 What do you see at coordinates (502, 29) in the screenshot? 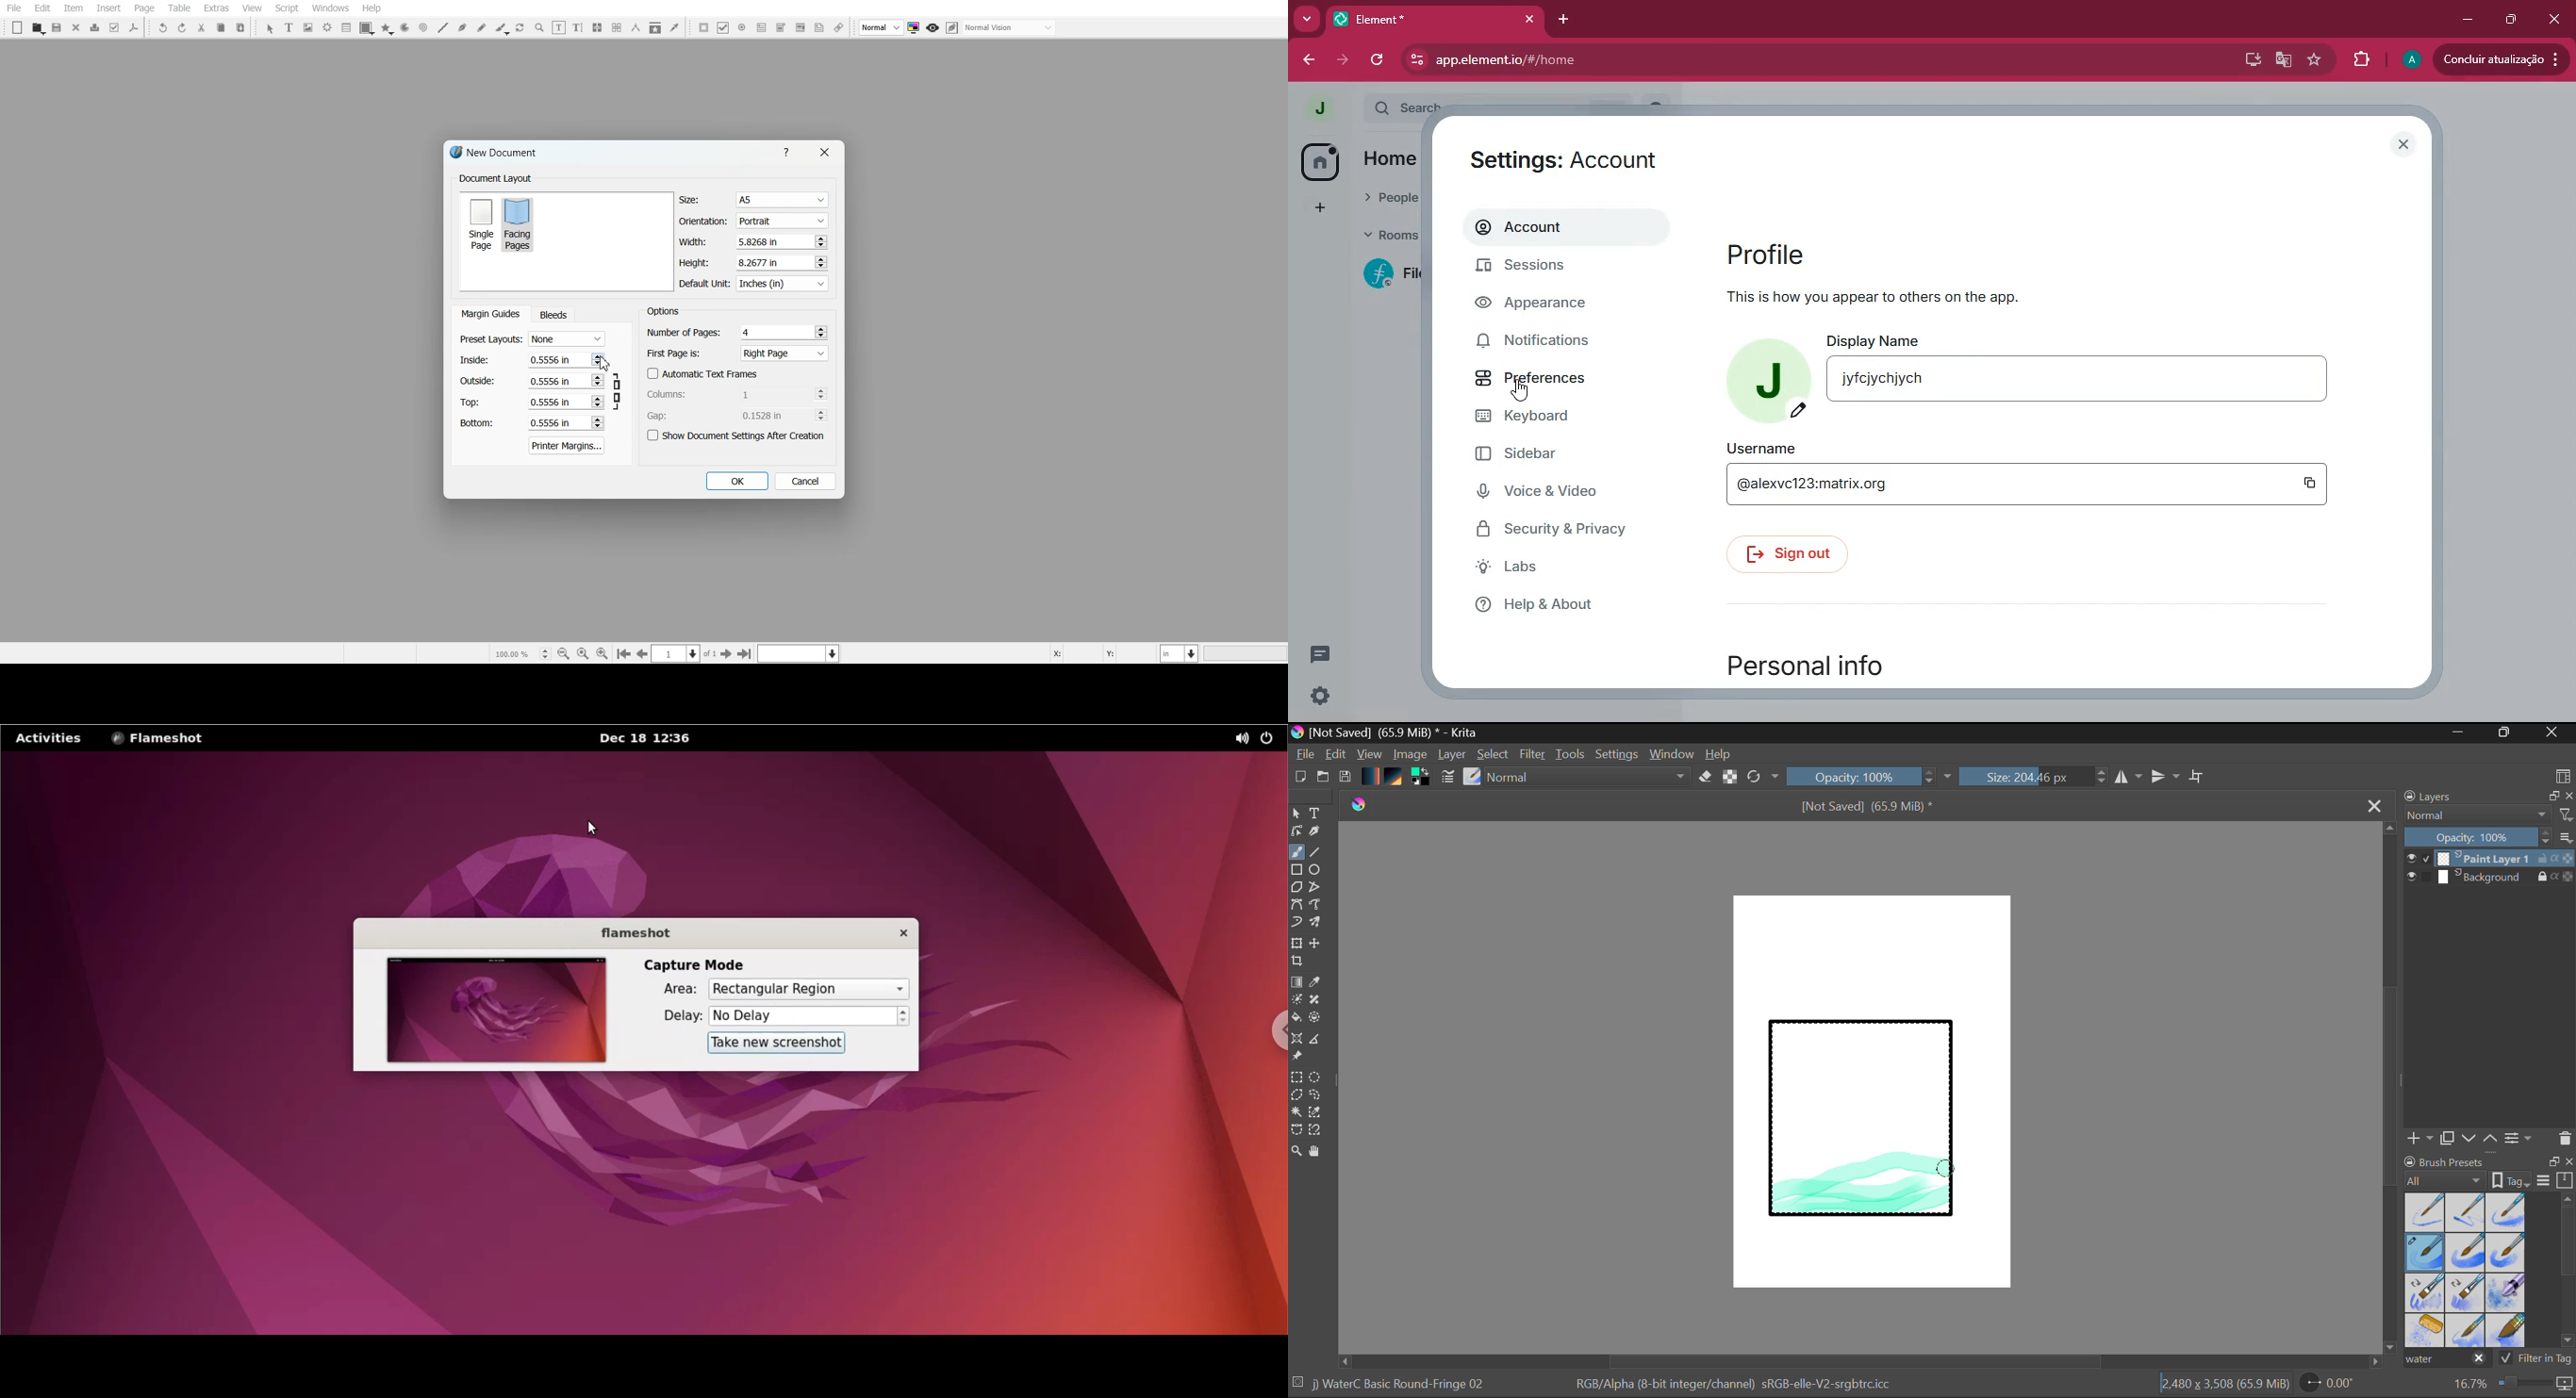
I see `Calligraphic line` at bounding box center [502, 29].